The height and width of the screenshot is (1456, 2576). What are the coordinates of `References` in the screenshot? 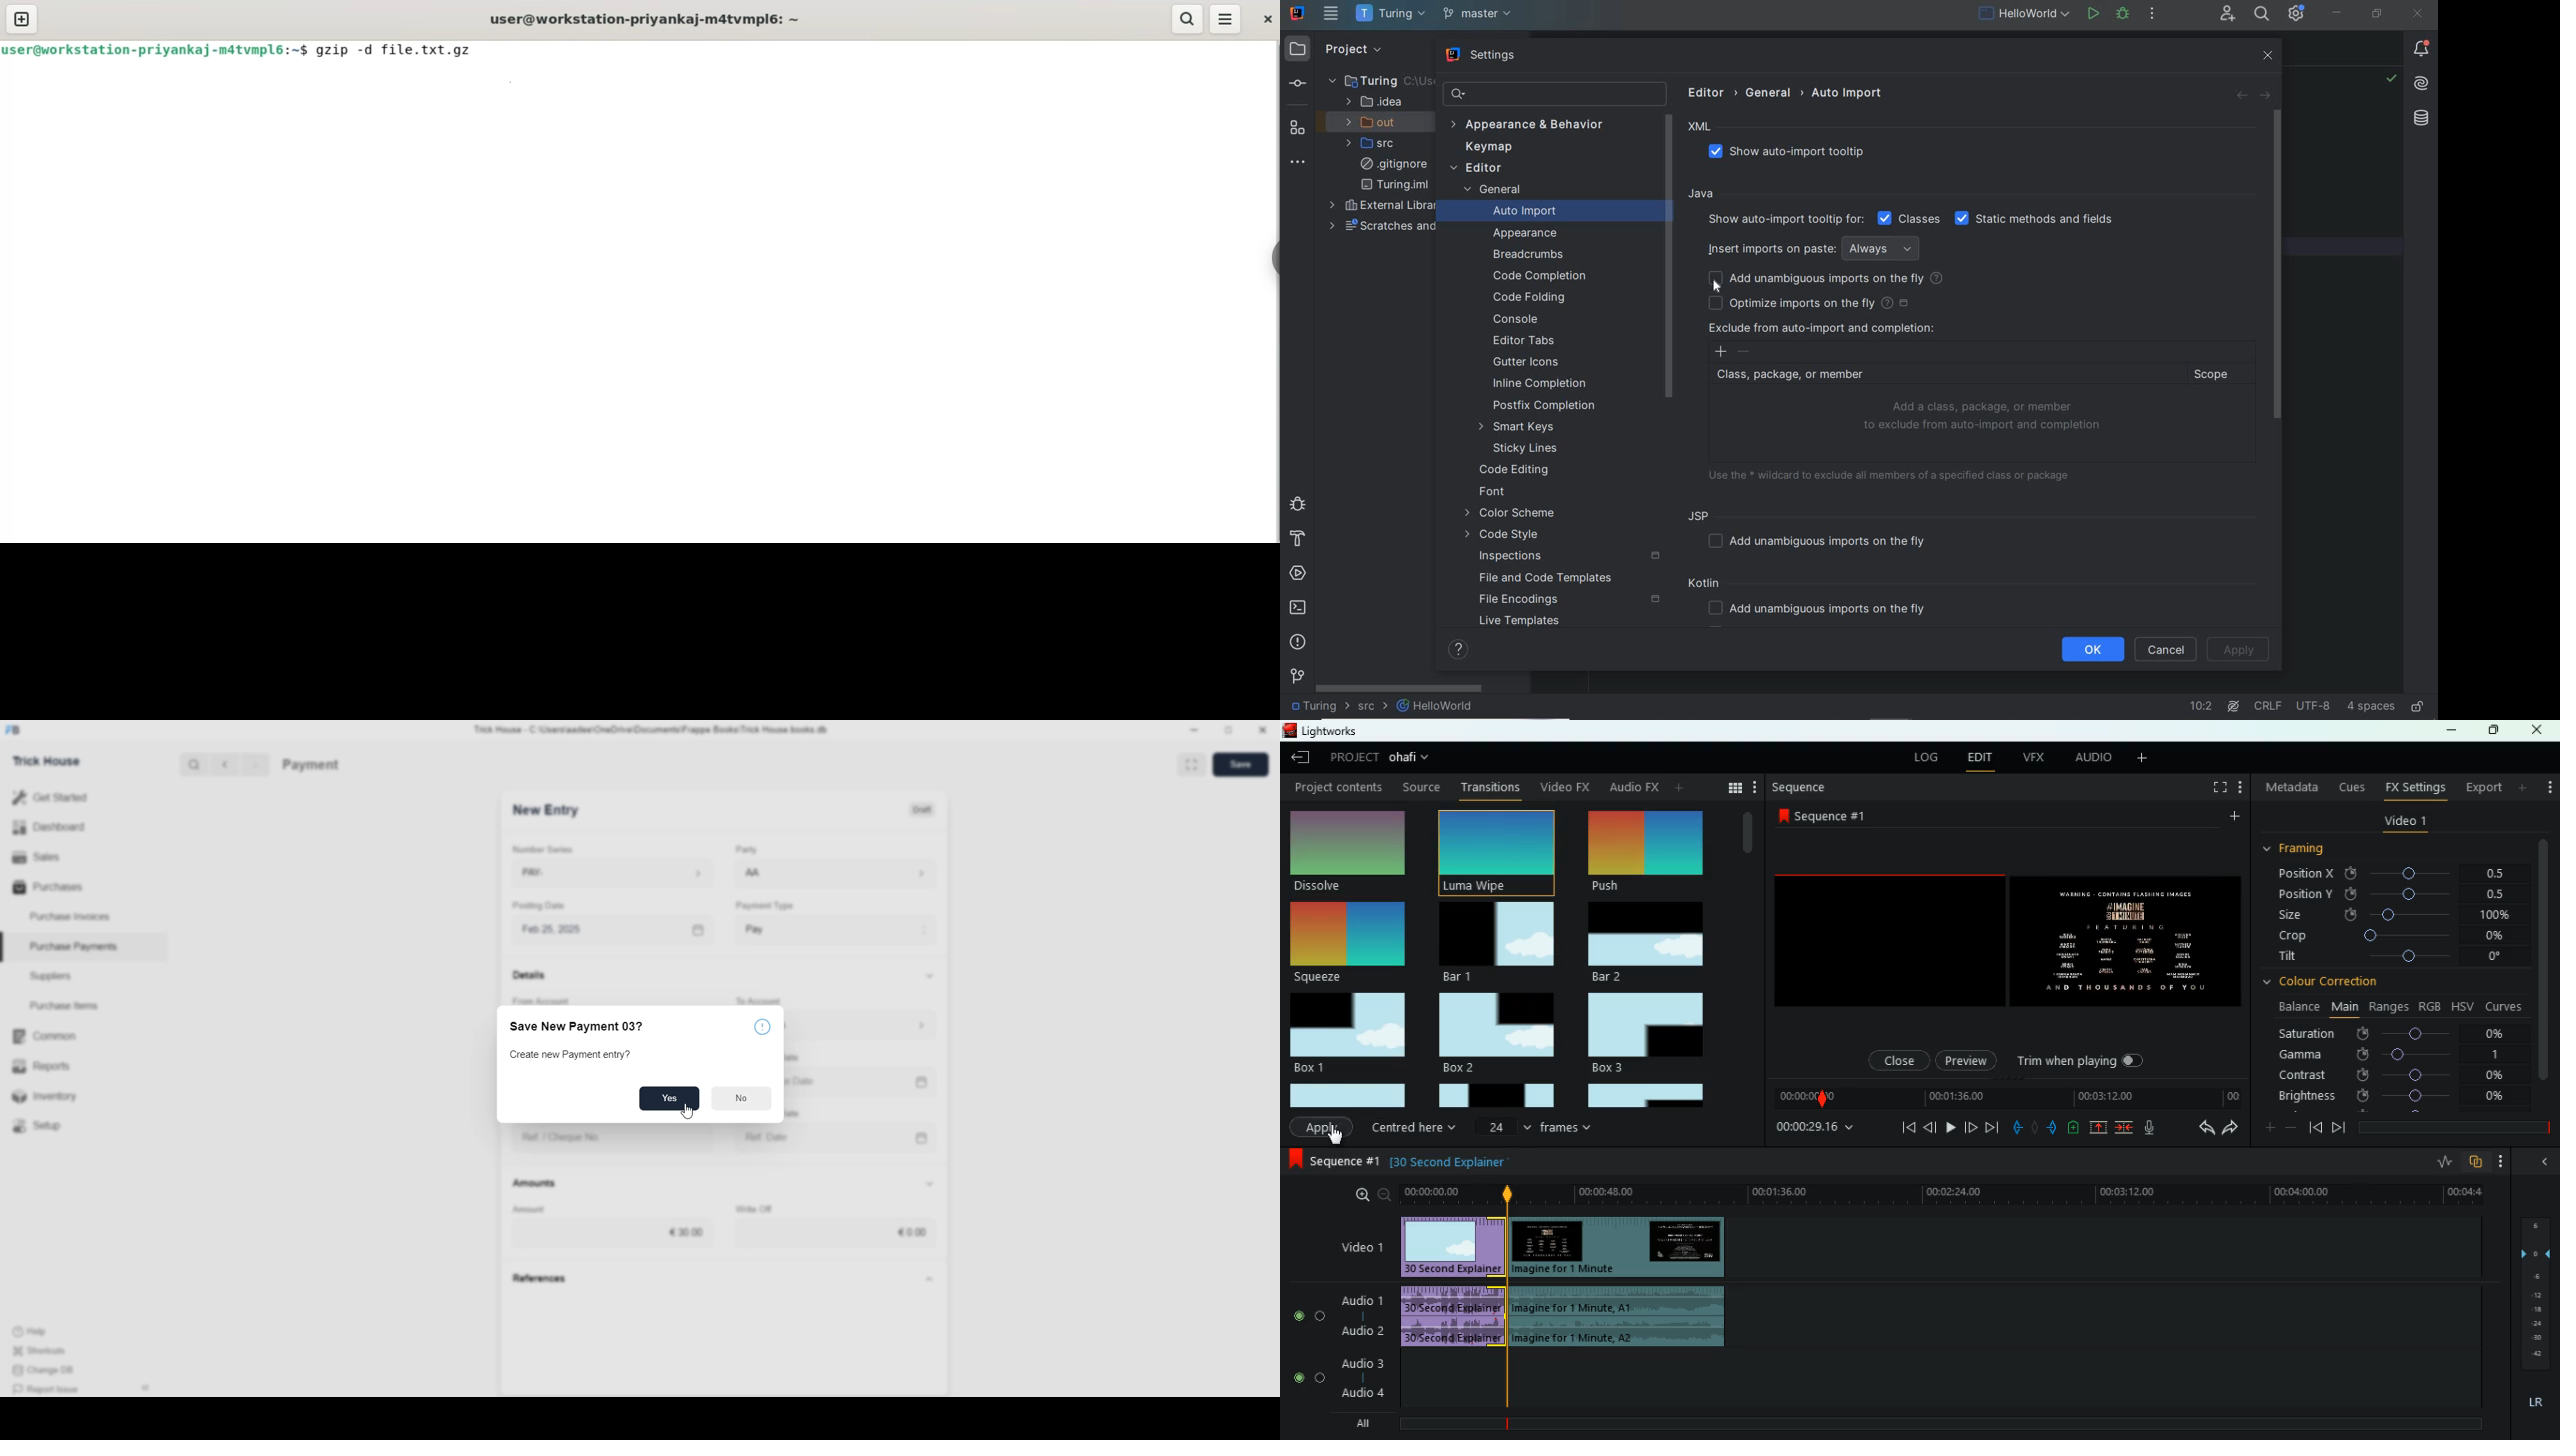 It's located at (547, 1279).